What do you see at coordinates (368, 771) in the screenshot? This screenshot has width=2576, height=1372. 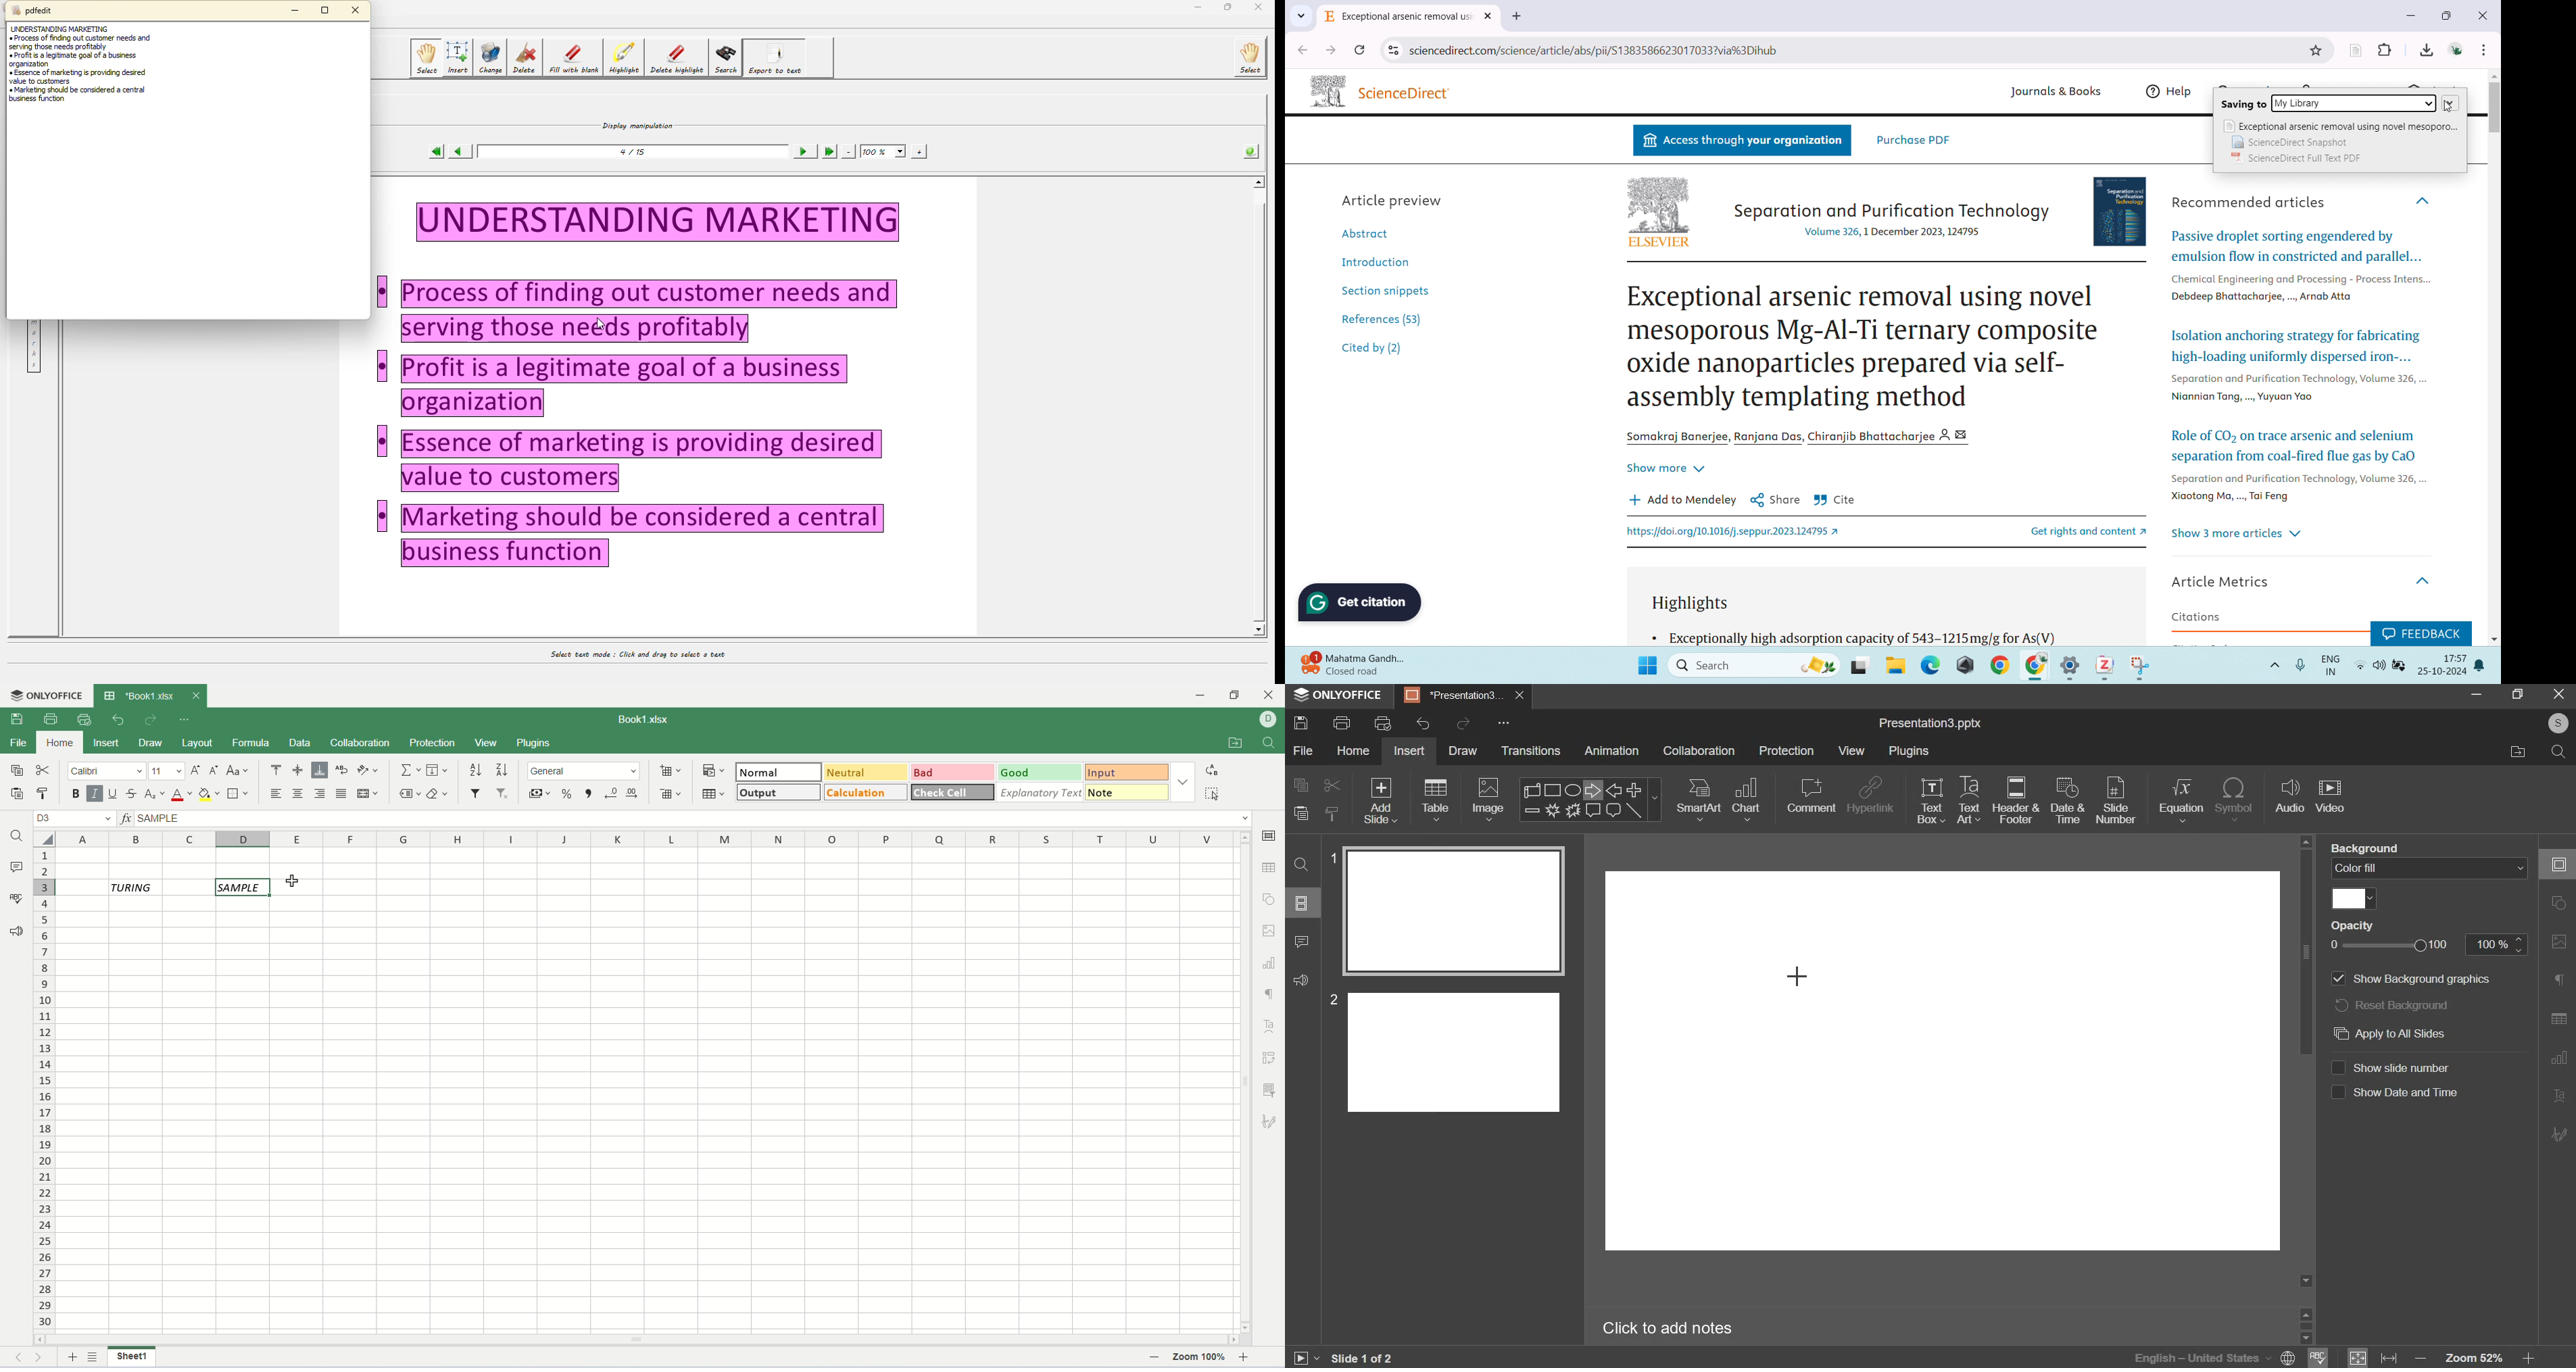 I see `orientation` at bounding box center [368, 771].